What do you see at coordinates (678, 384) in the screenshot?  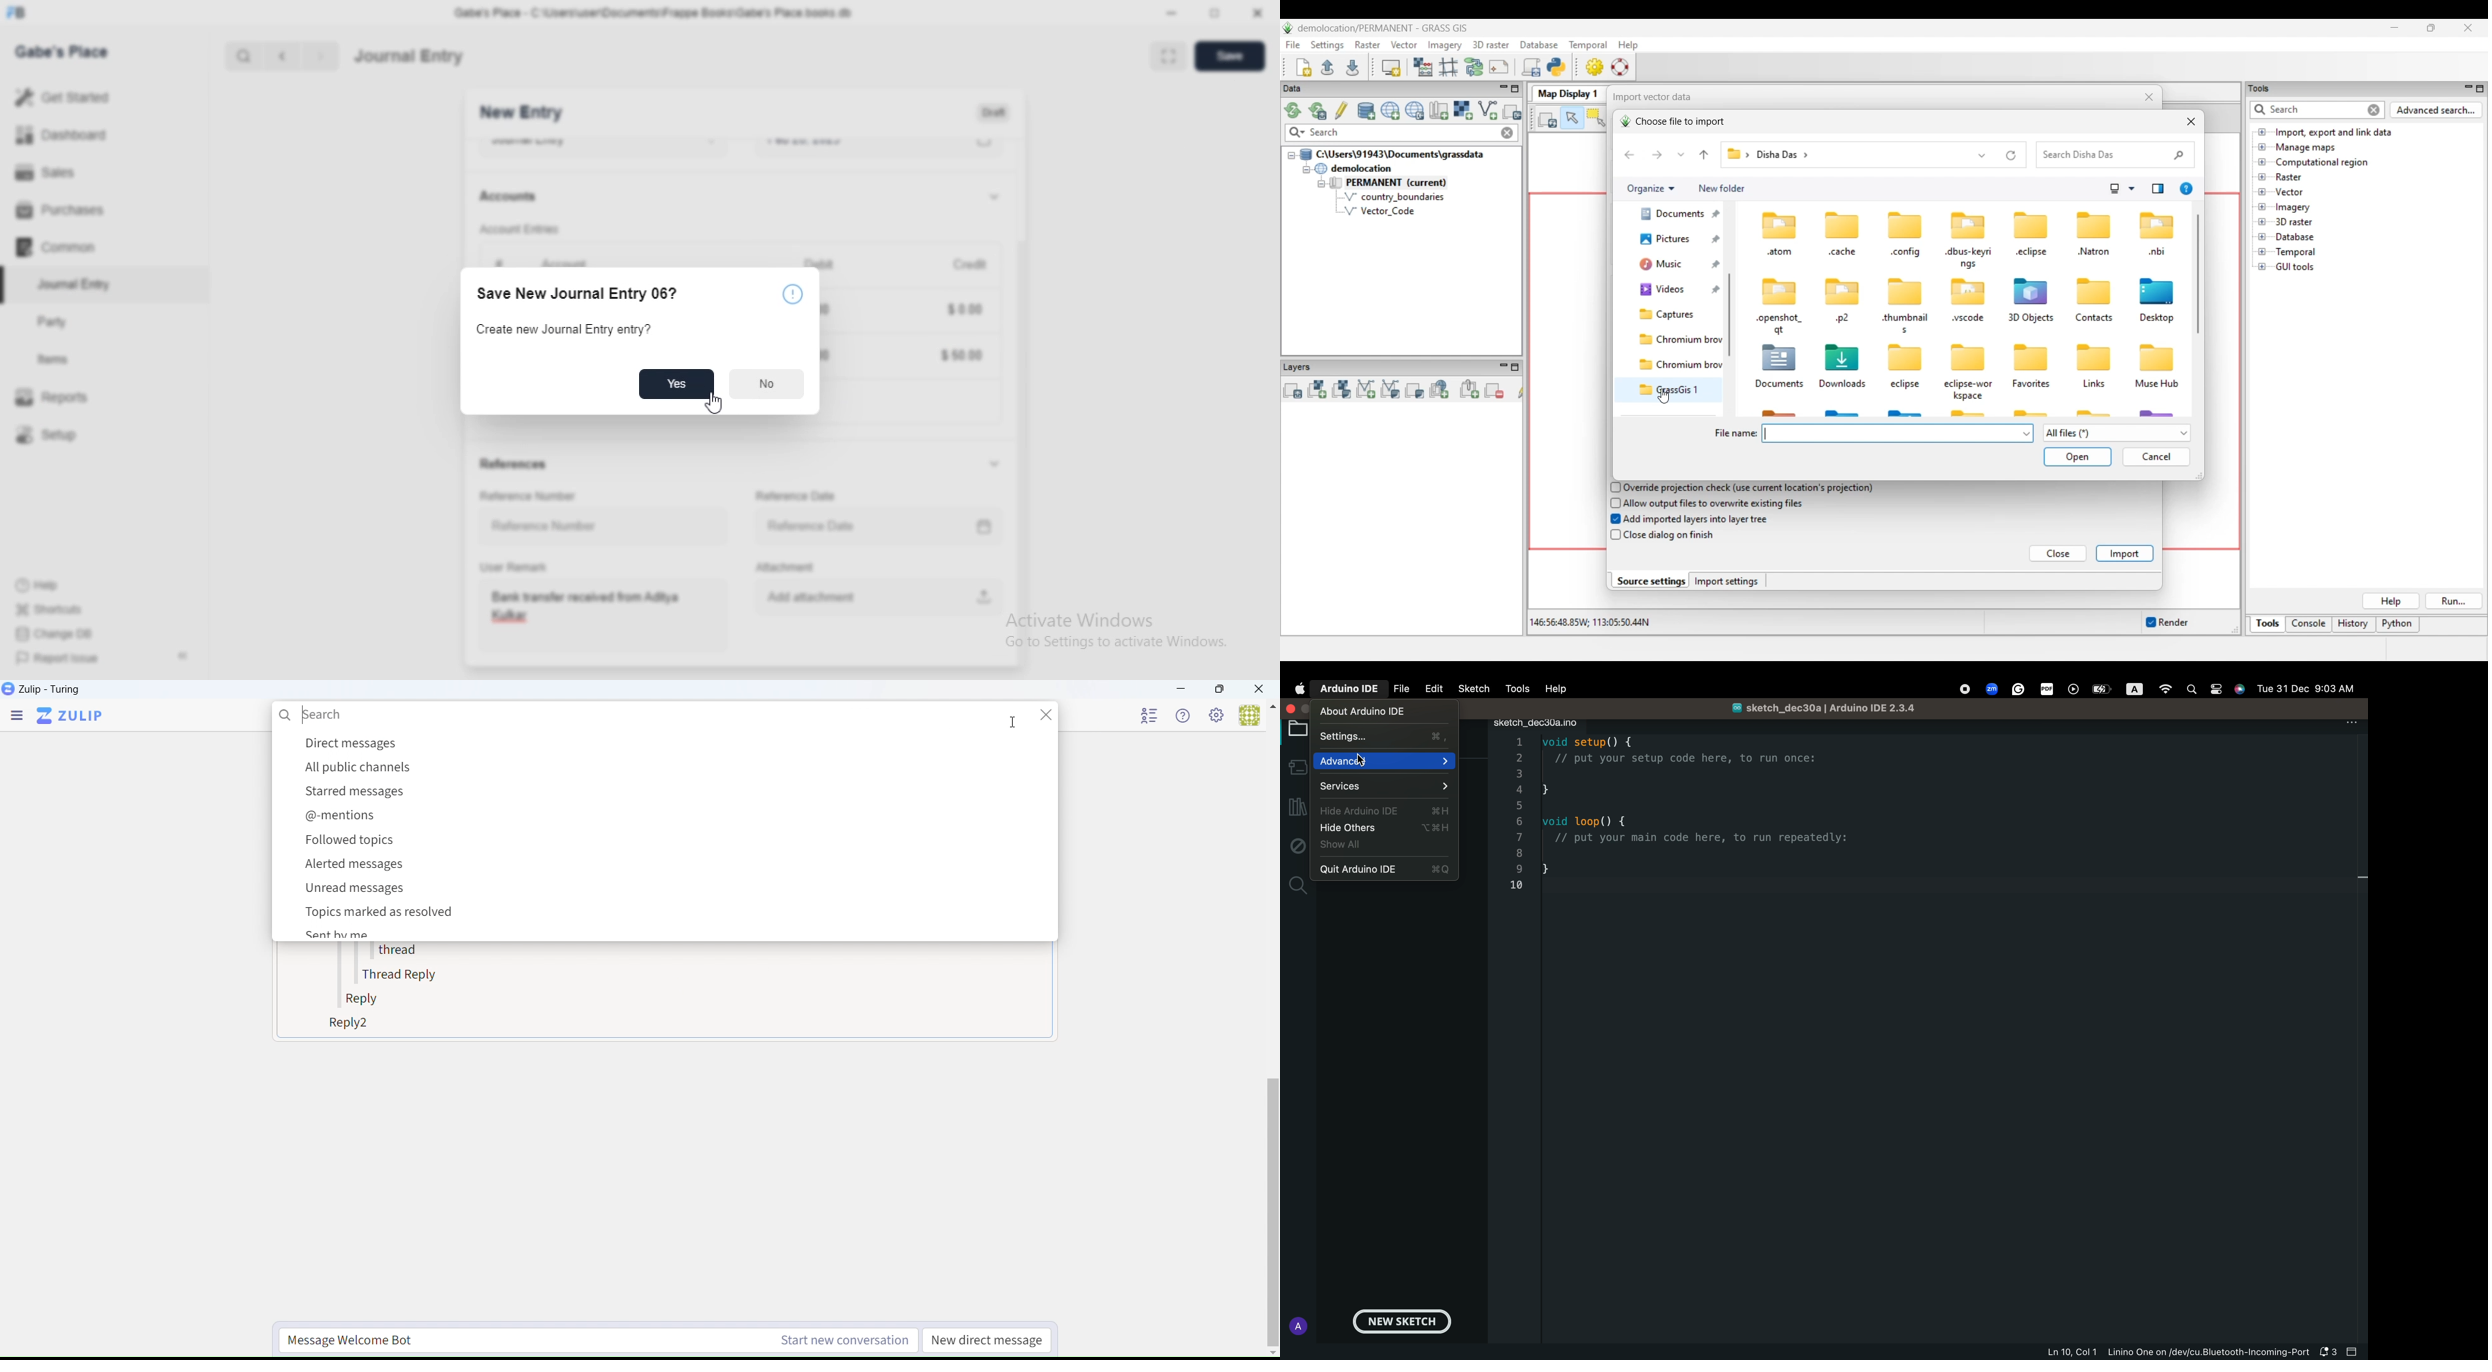 I see `Yes` at bounding box center [678, 384].